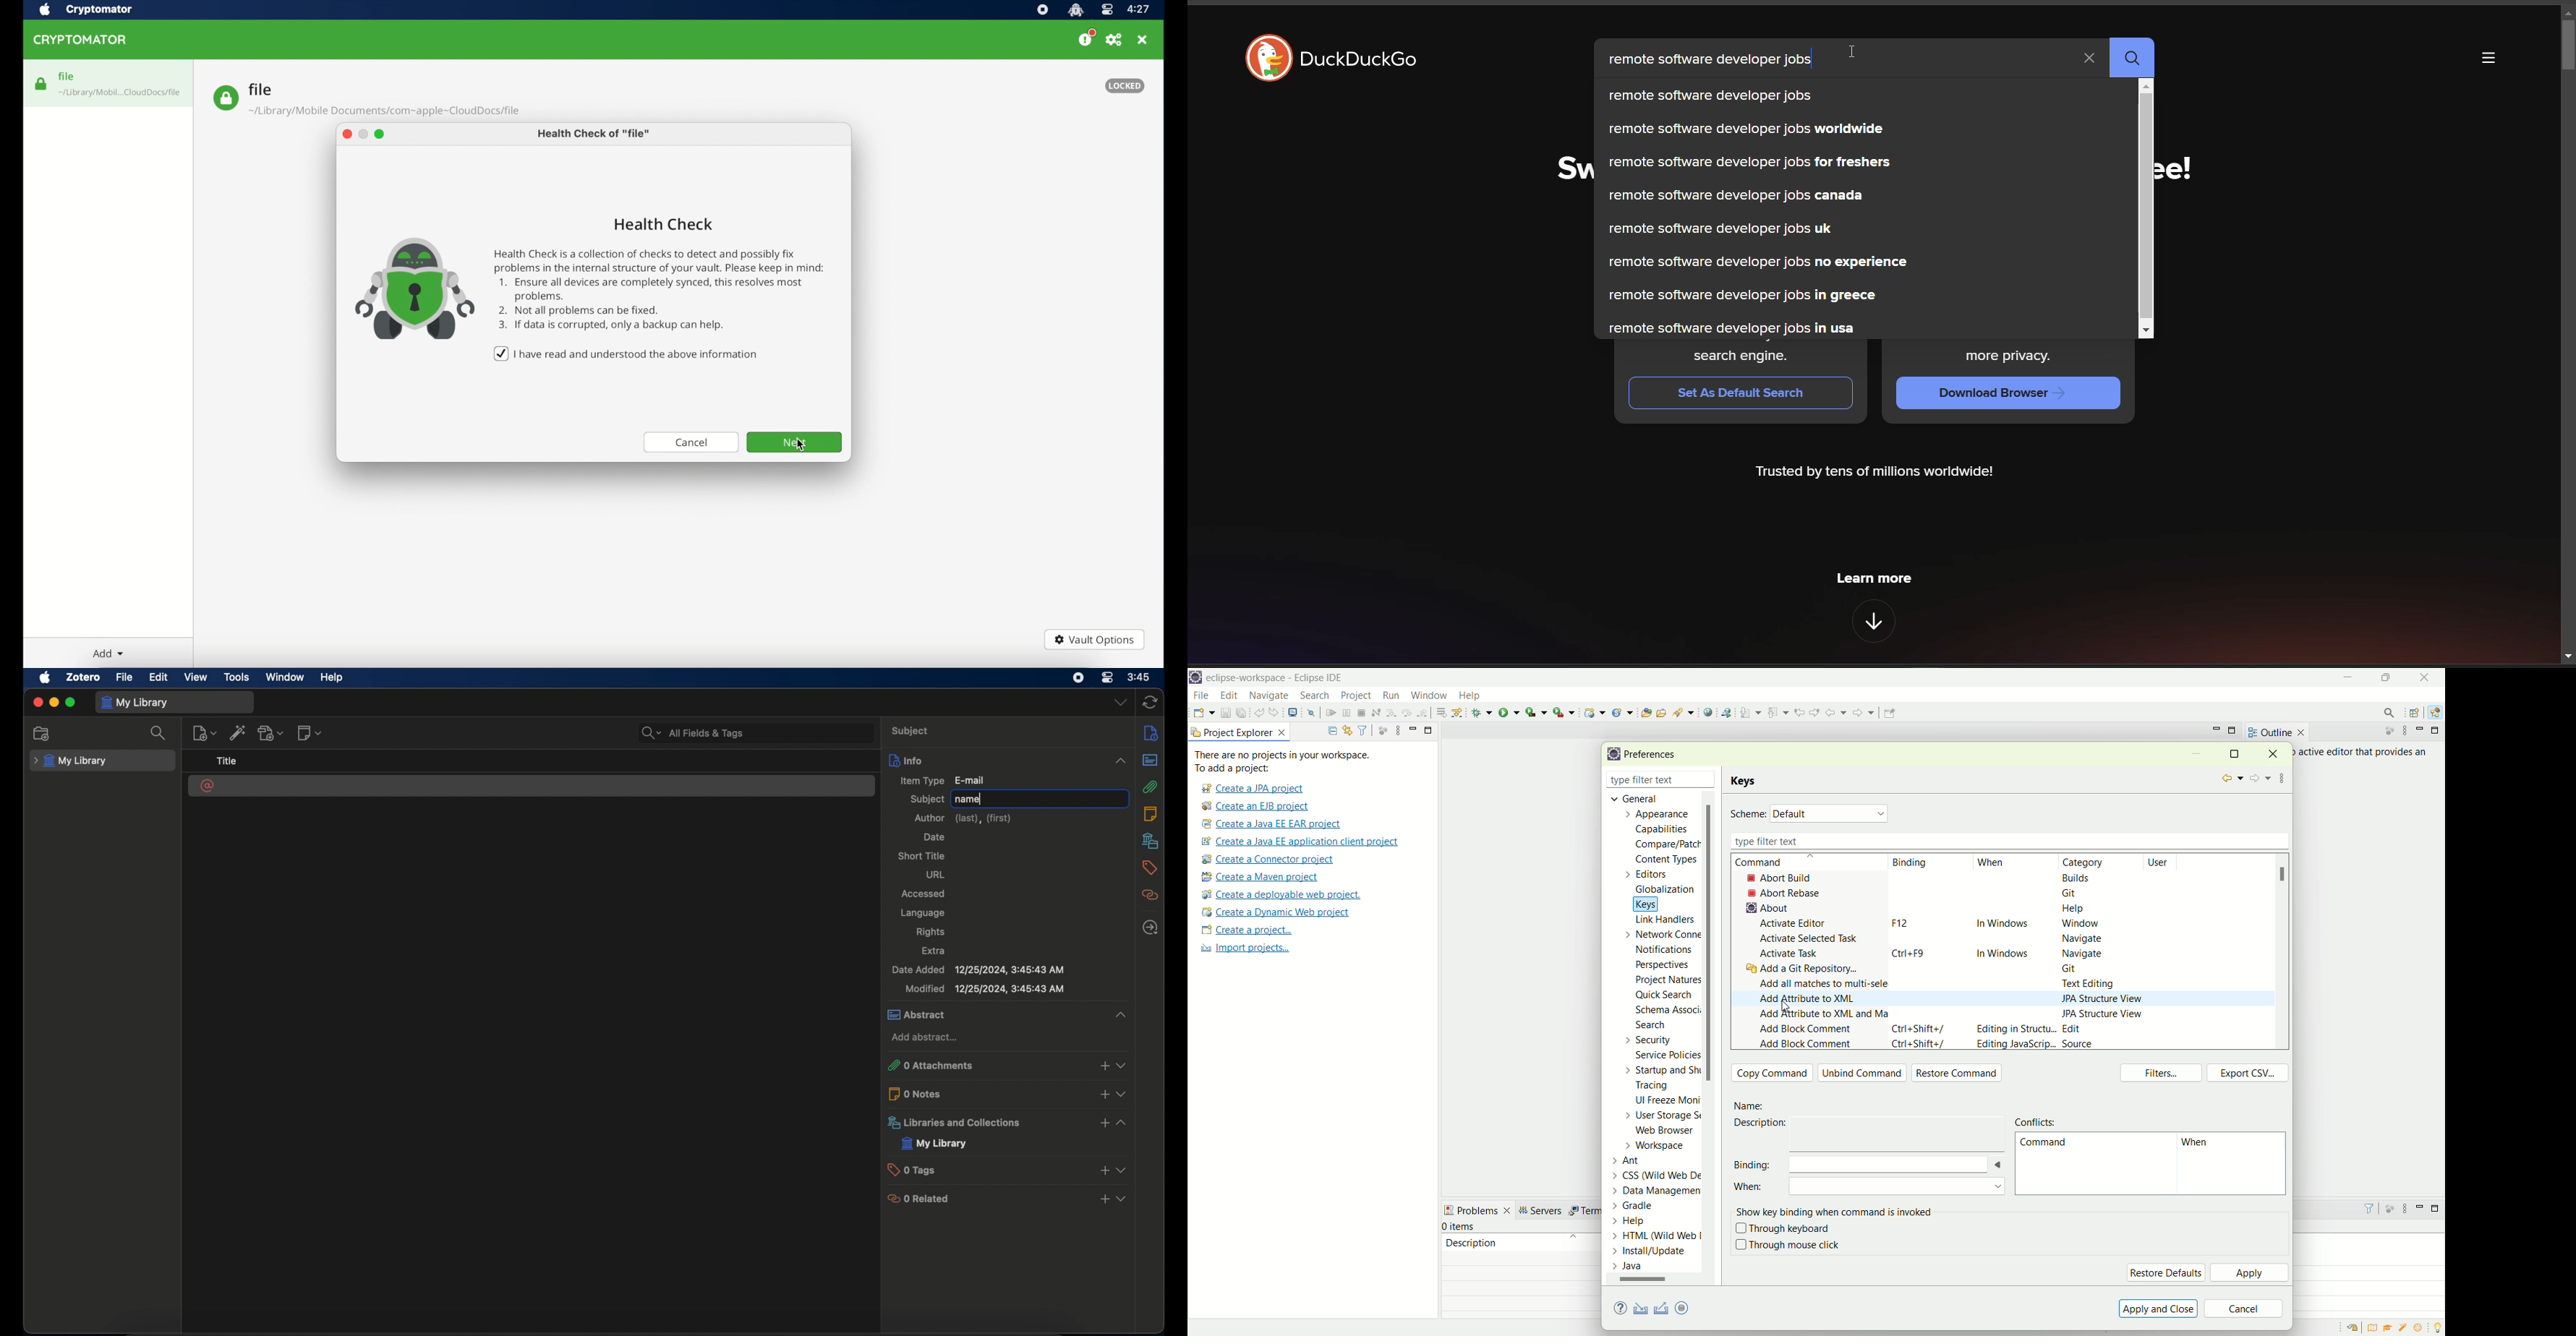  What do you see at coordinates (1746, 781) in the screenshot?
I see `keys` at bounding box center [1746, 781].